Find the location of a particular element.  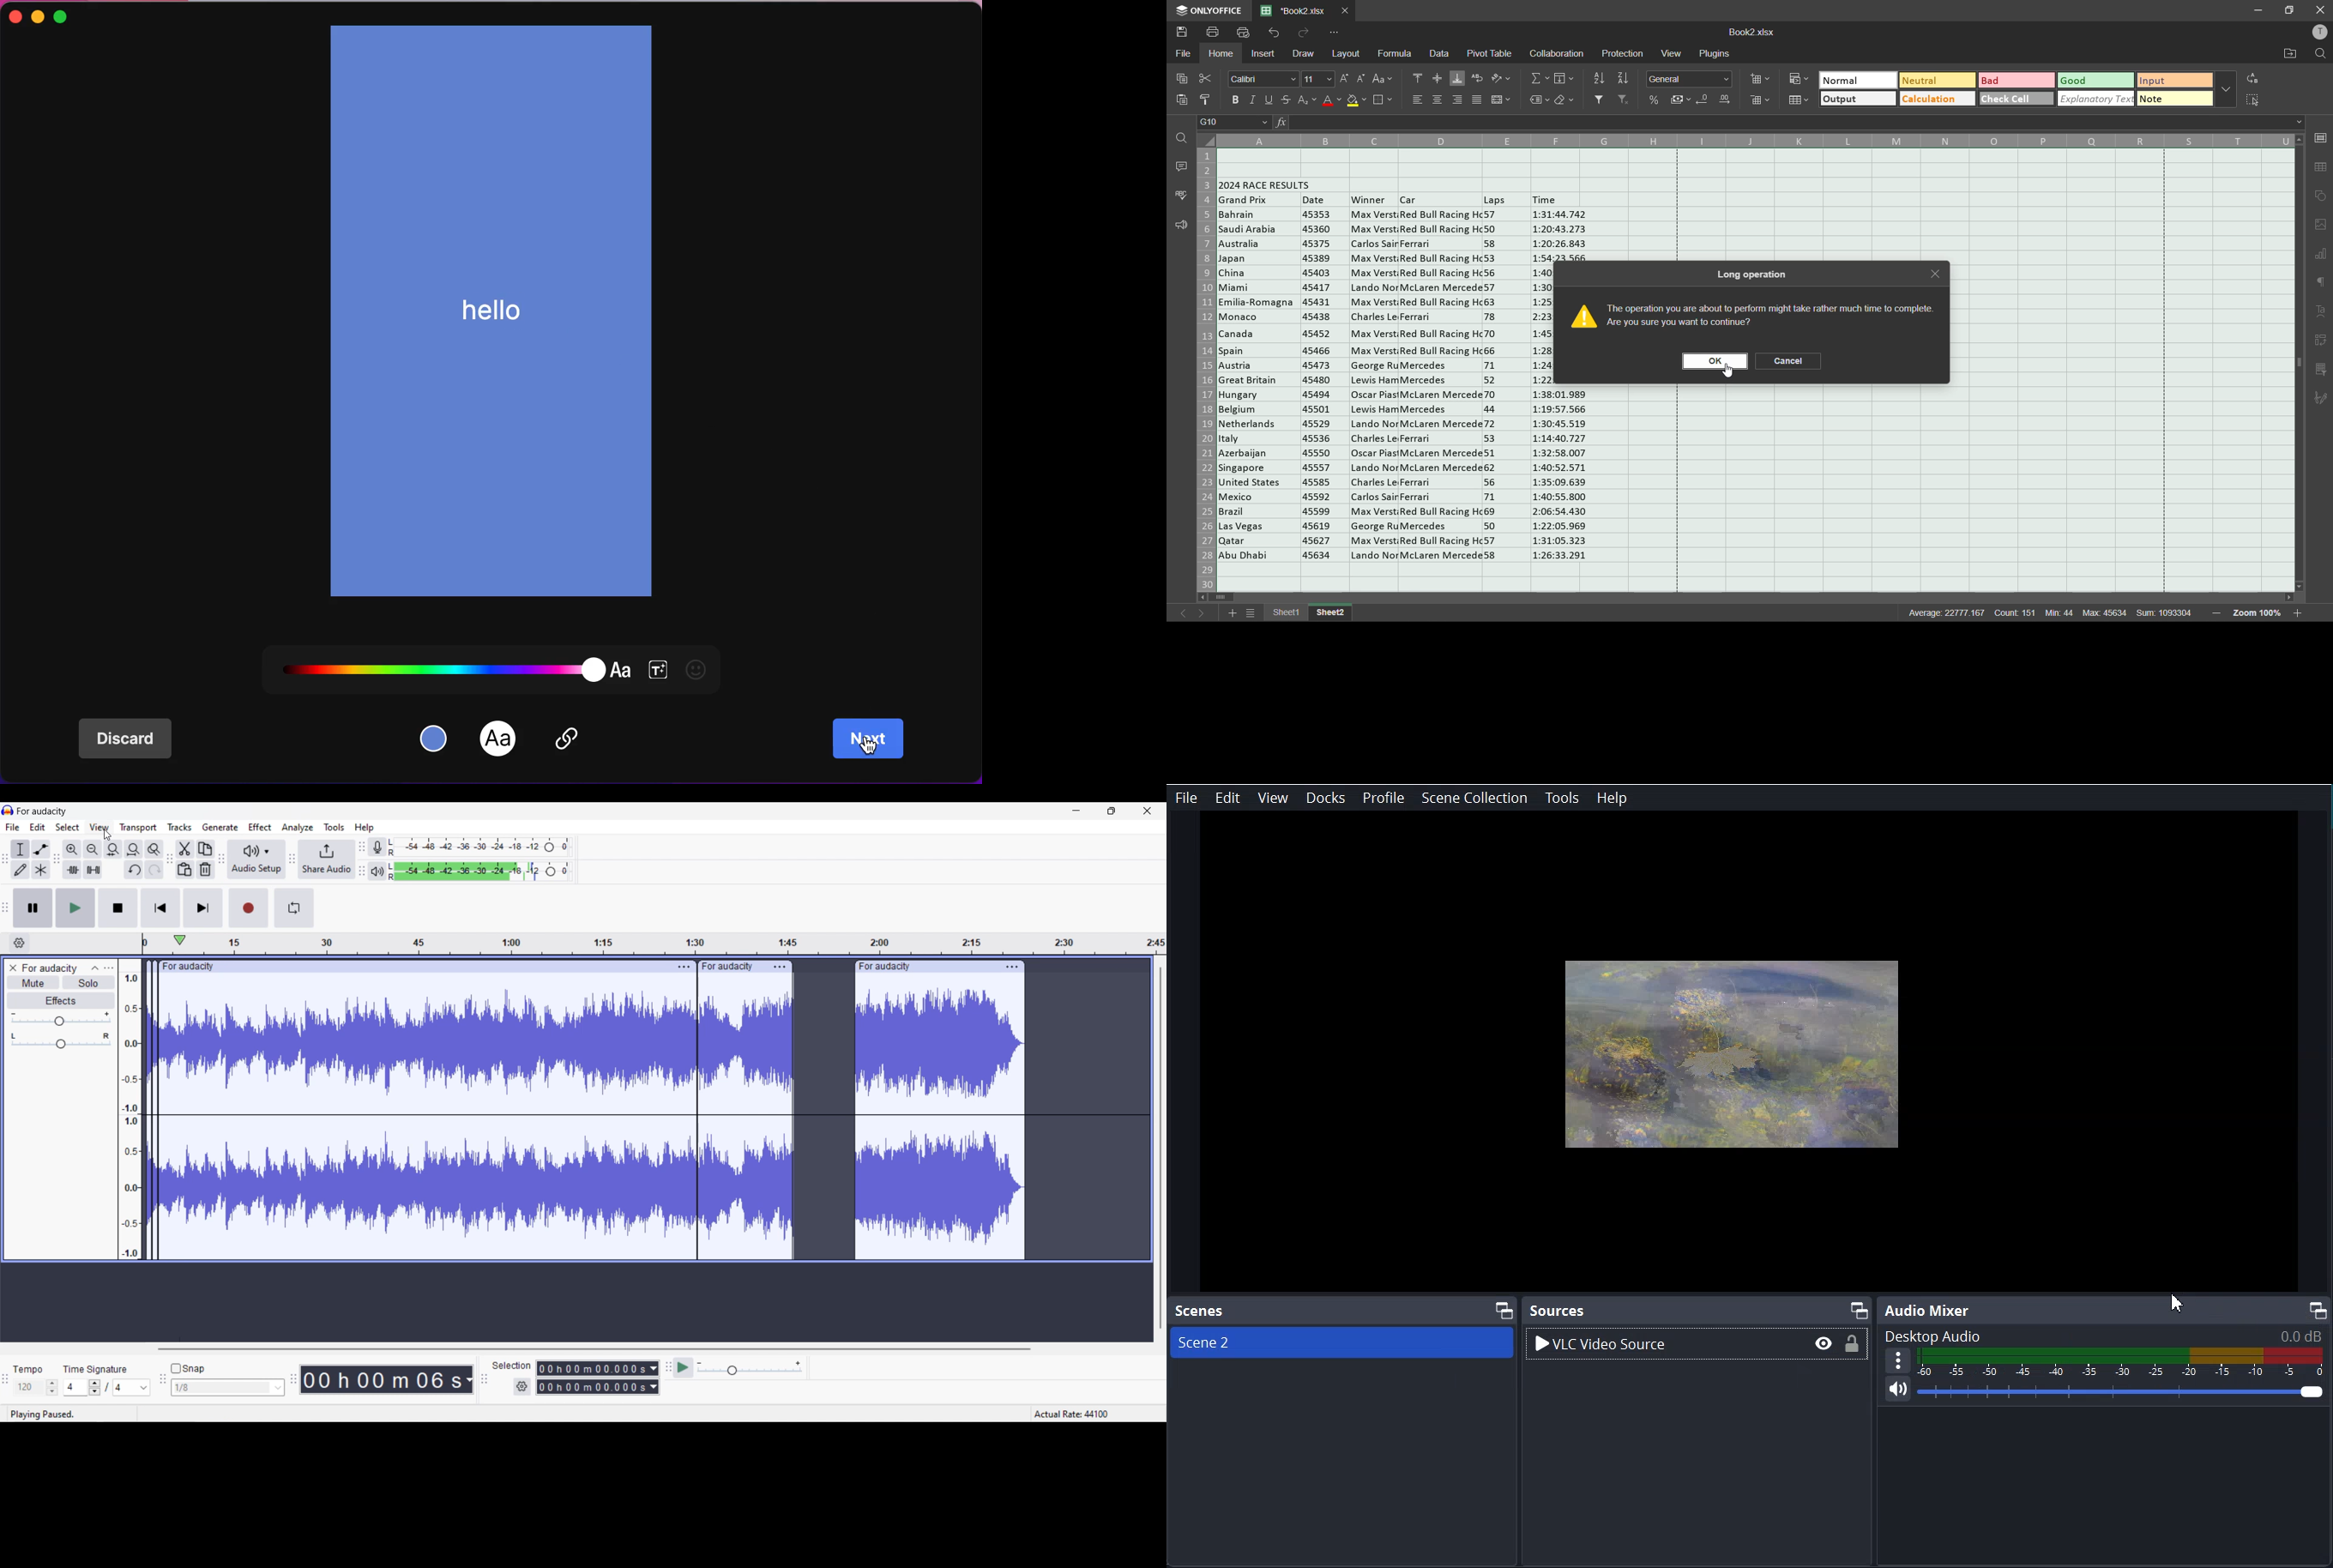

Docks is located at coordinates (1325, 798).